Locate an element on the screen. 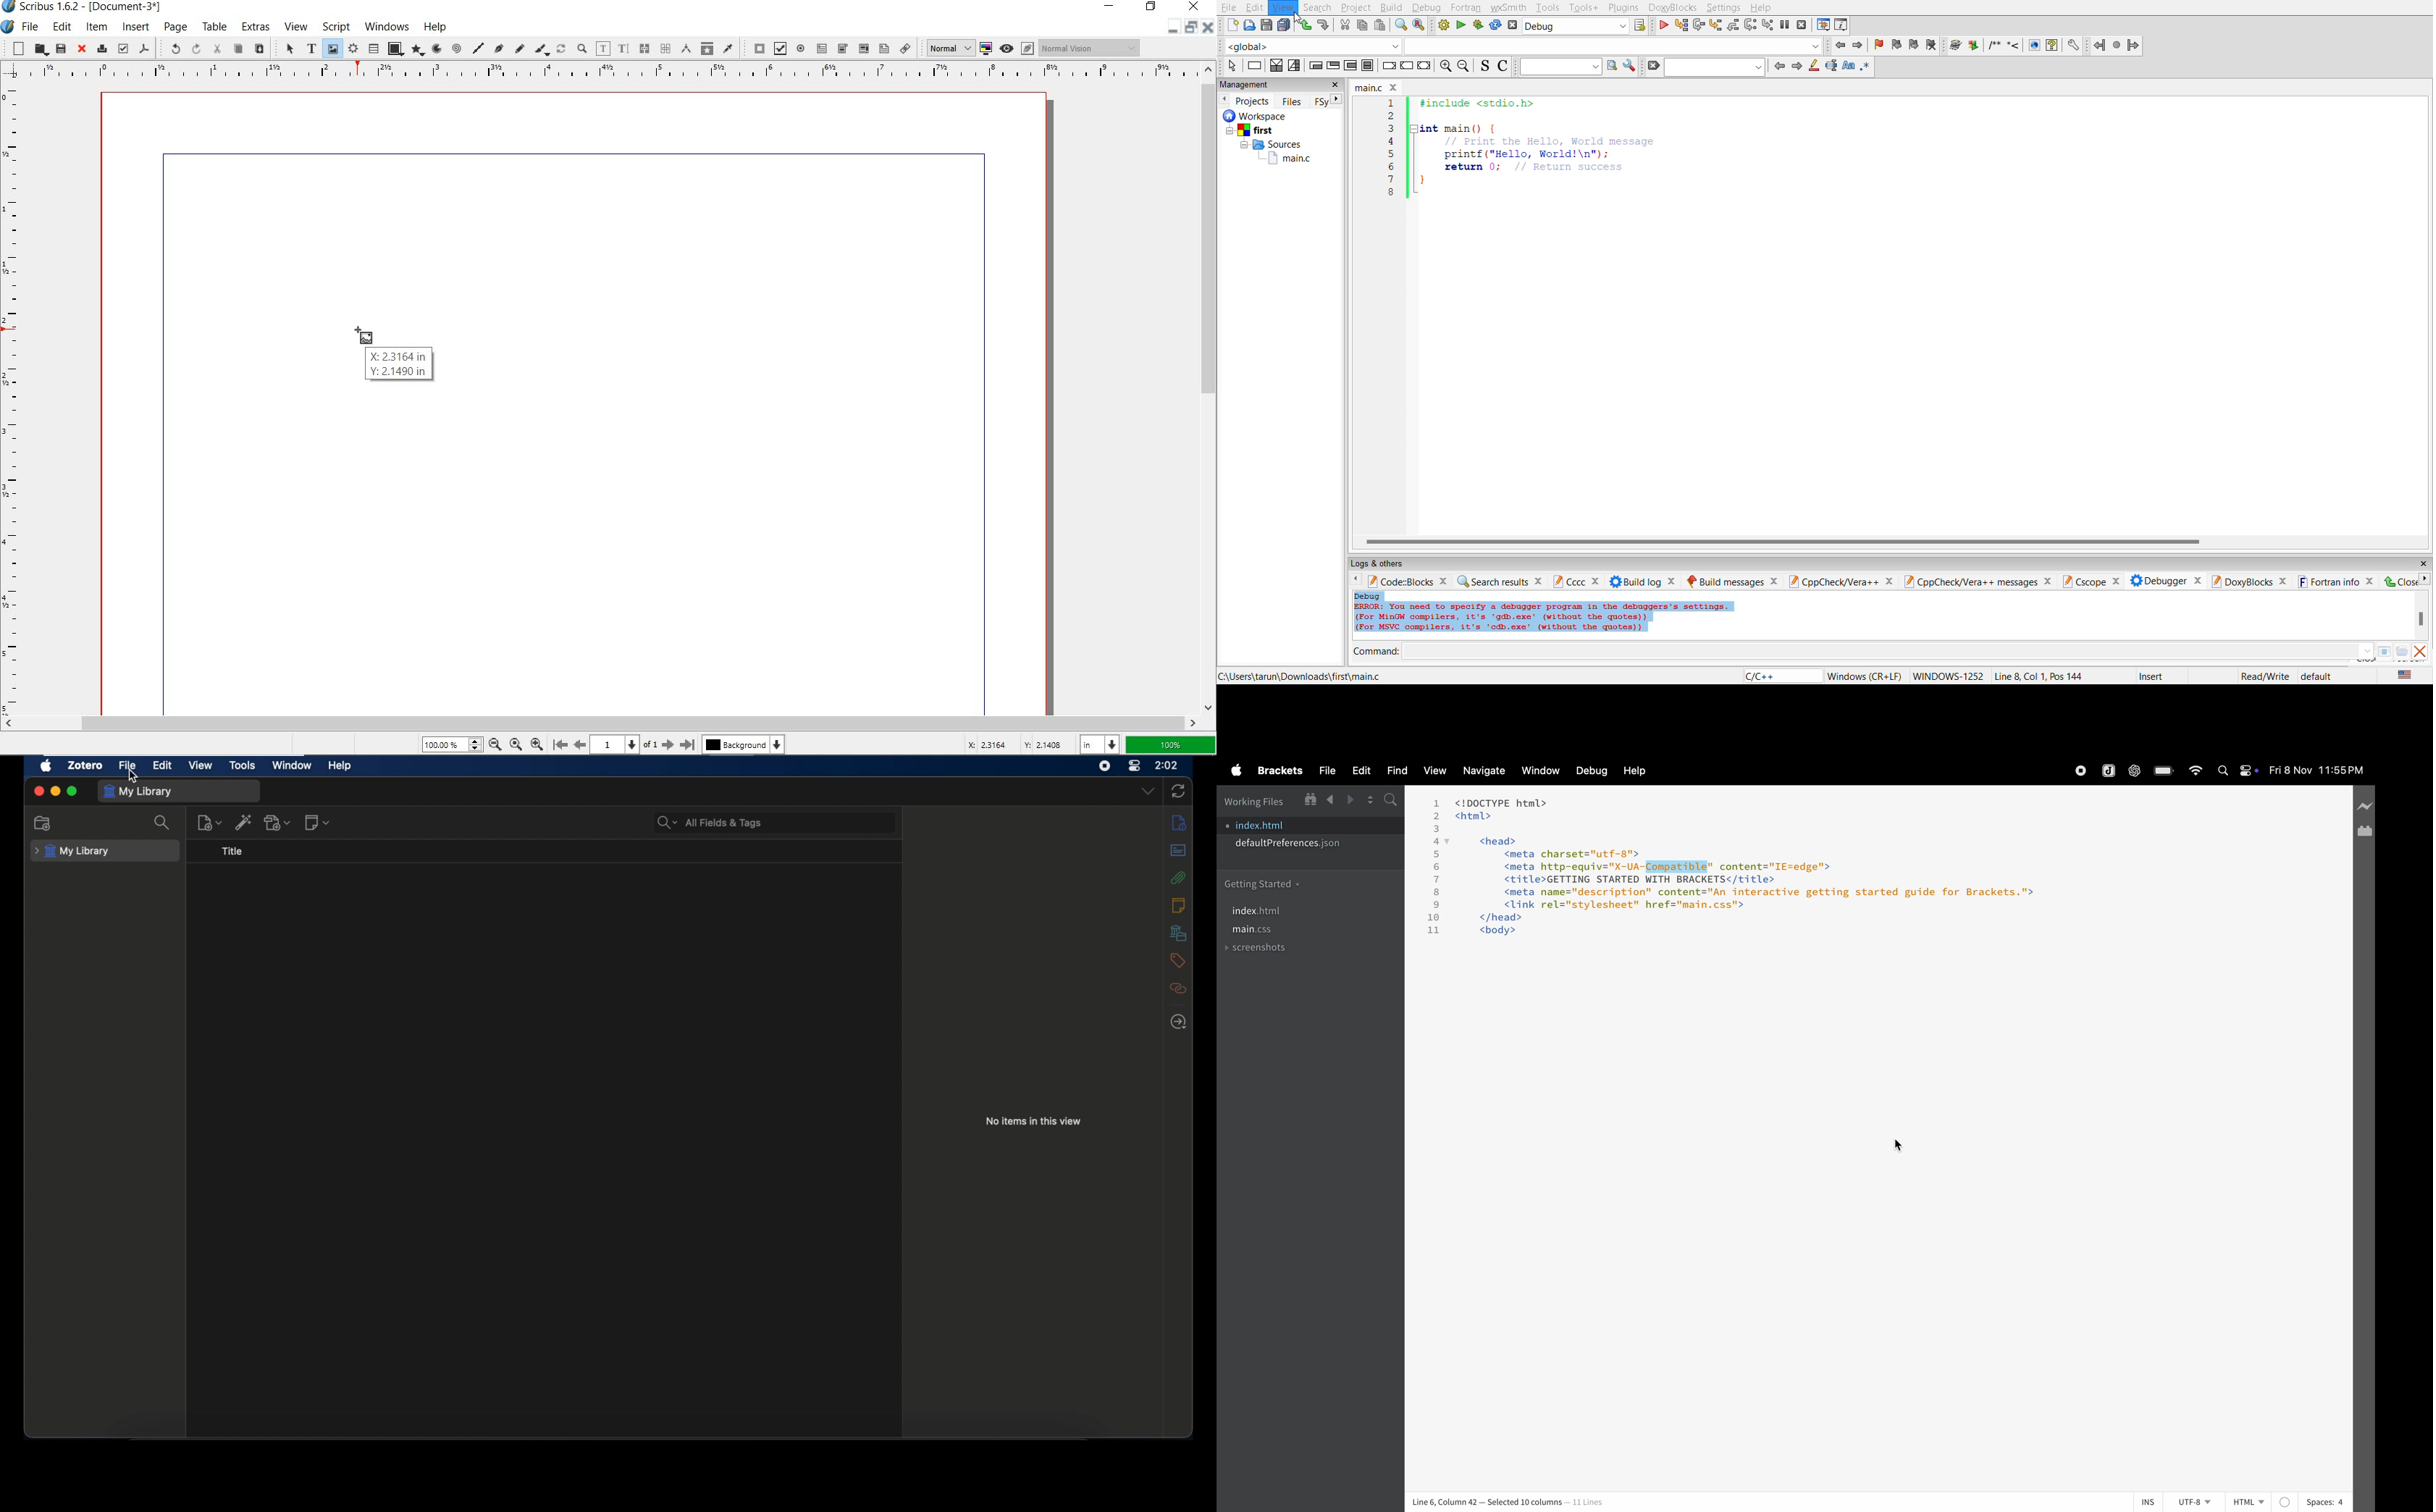 This screenshot has height=1512, width=2436. settings is located at coordinates (1725, 8).